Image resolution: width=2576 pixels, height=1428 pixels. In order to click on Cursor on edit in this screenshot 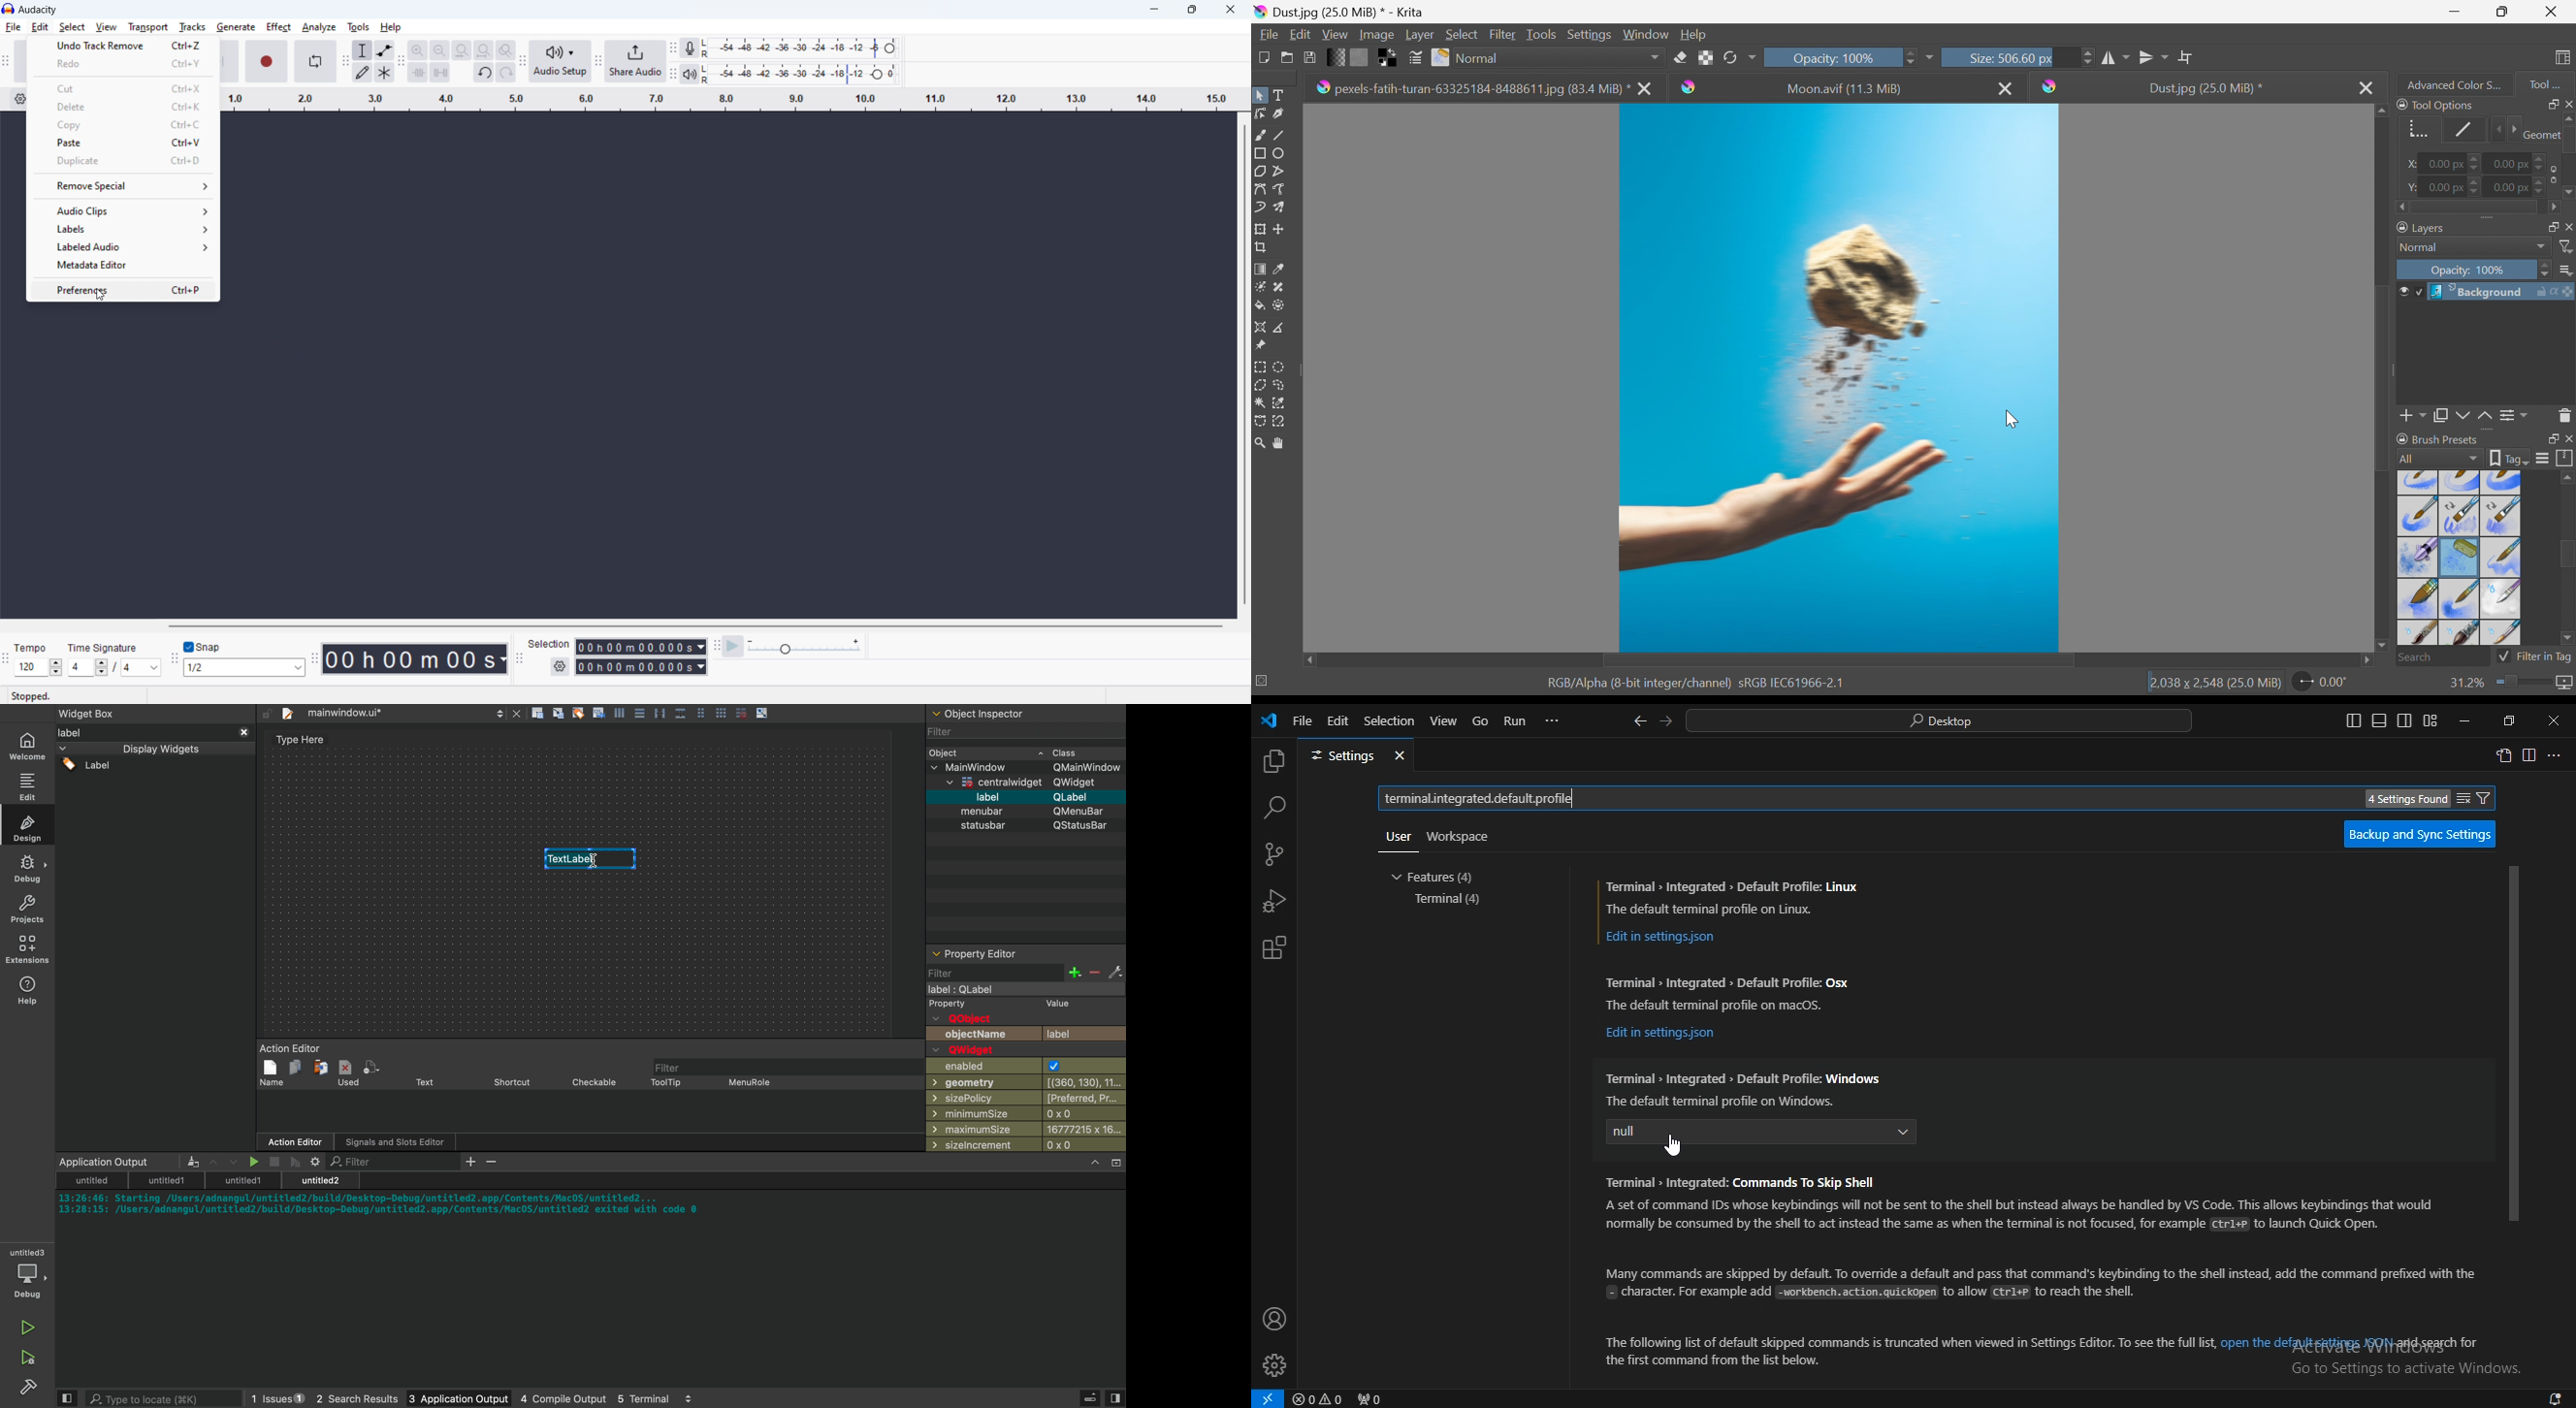, I will do `click(41, 27)`.